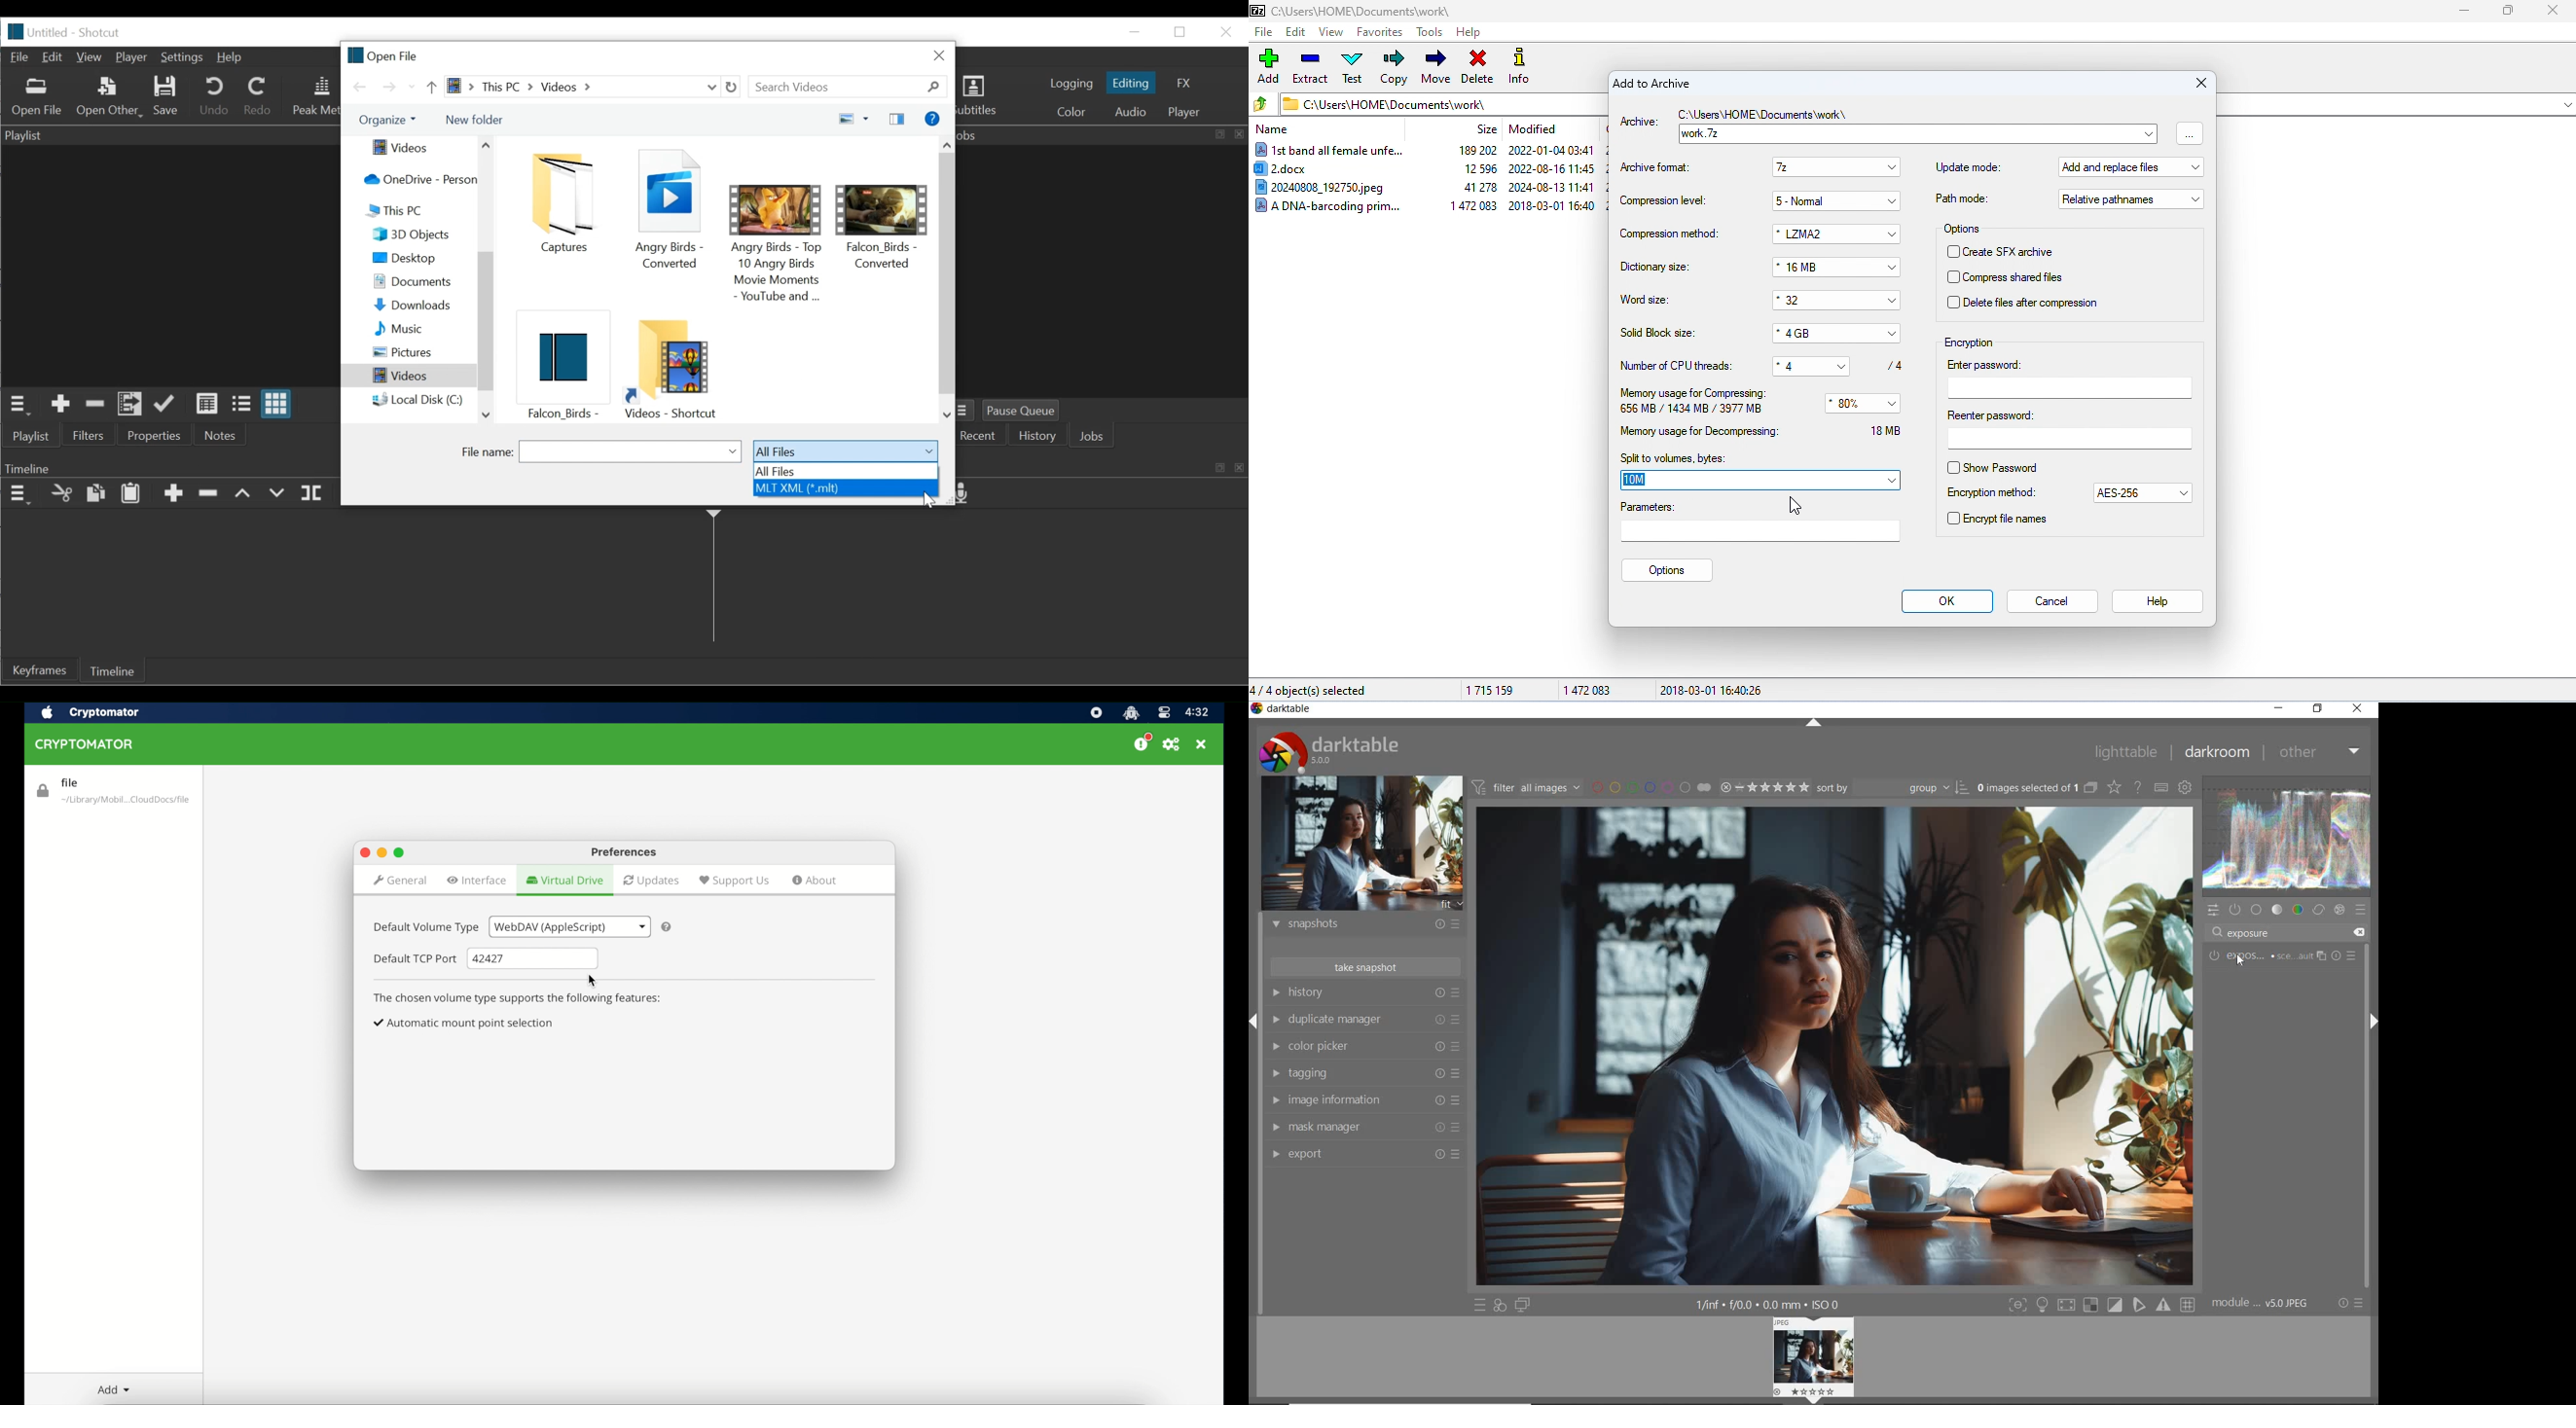  I want to click on Recent, so click(980, 436).